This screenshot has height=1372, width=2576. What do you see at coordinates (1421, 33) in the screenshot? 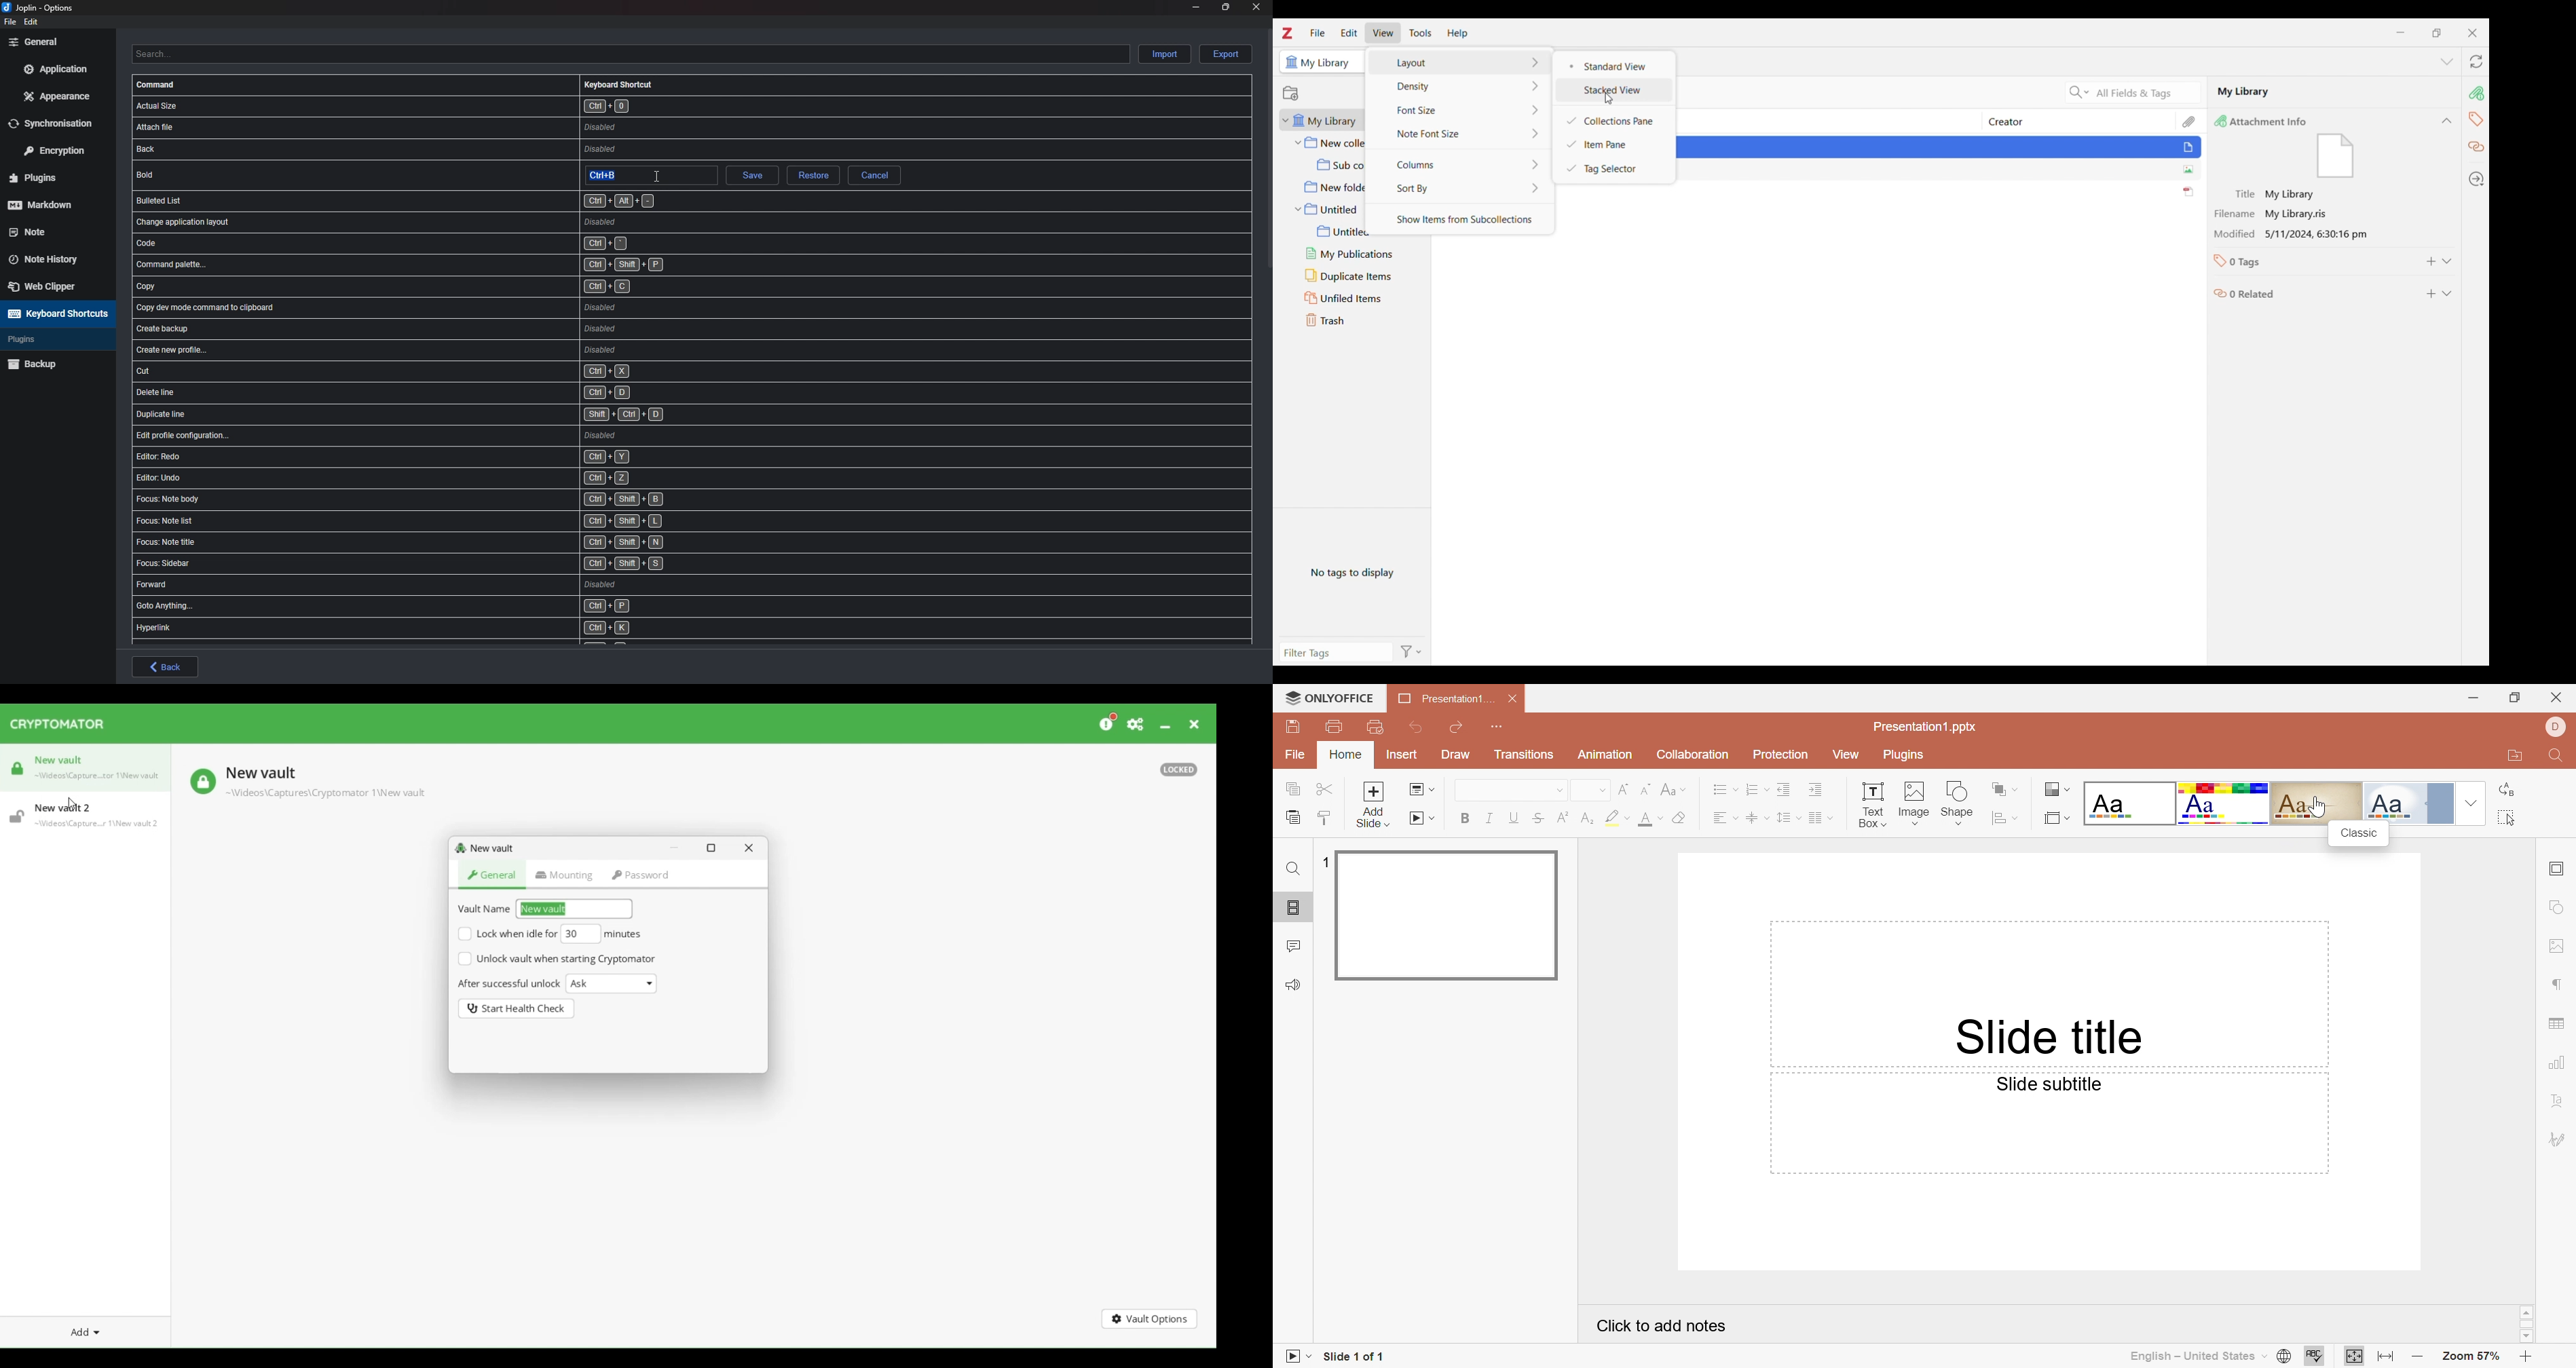
I see `Tools menu` at bounding box center [1421, 33].